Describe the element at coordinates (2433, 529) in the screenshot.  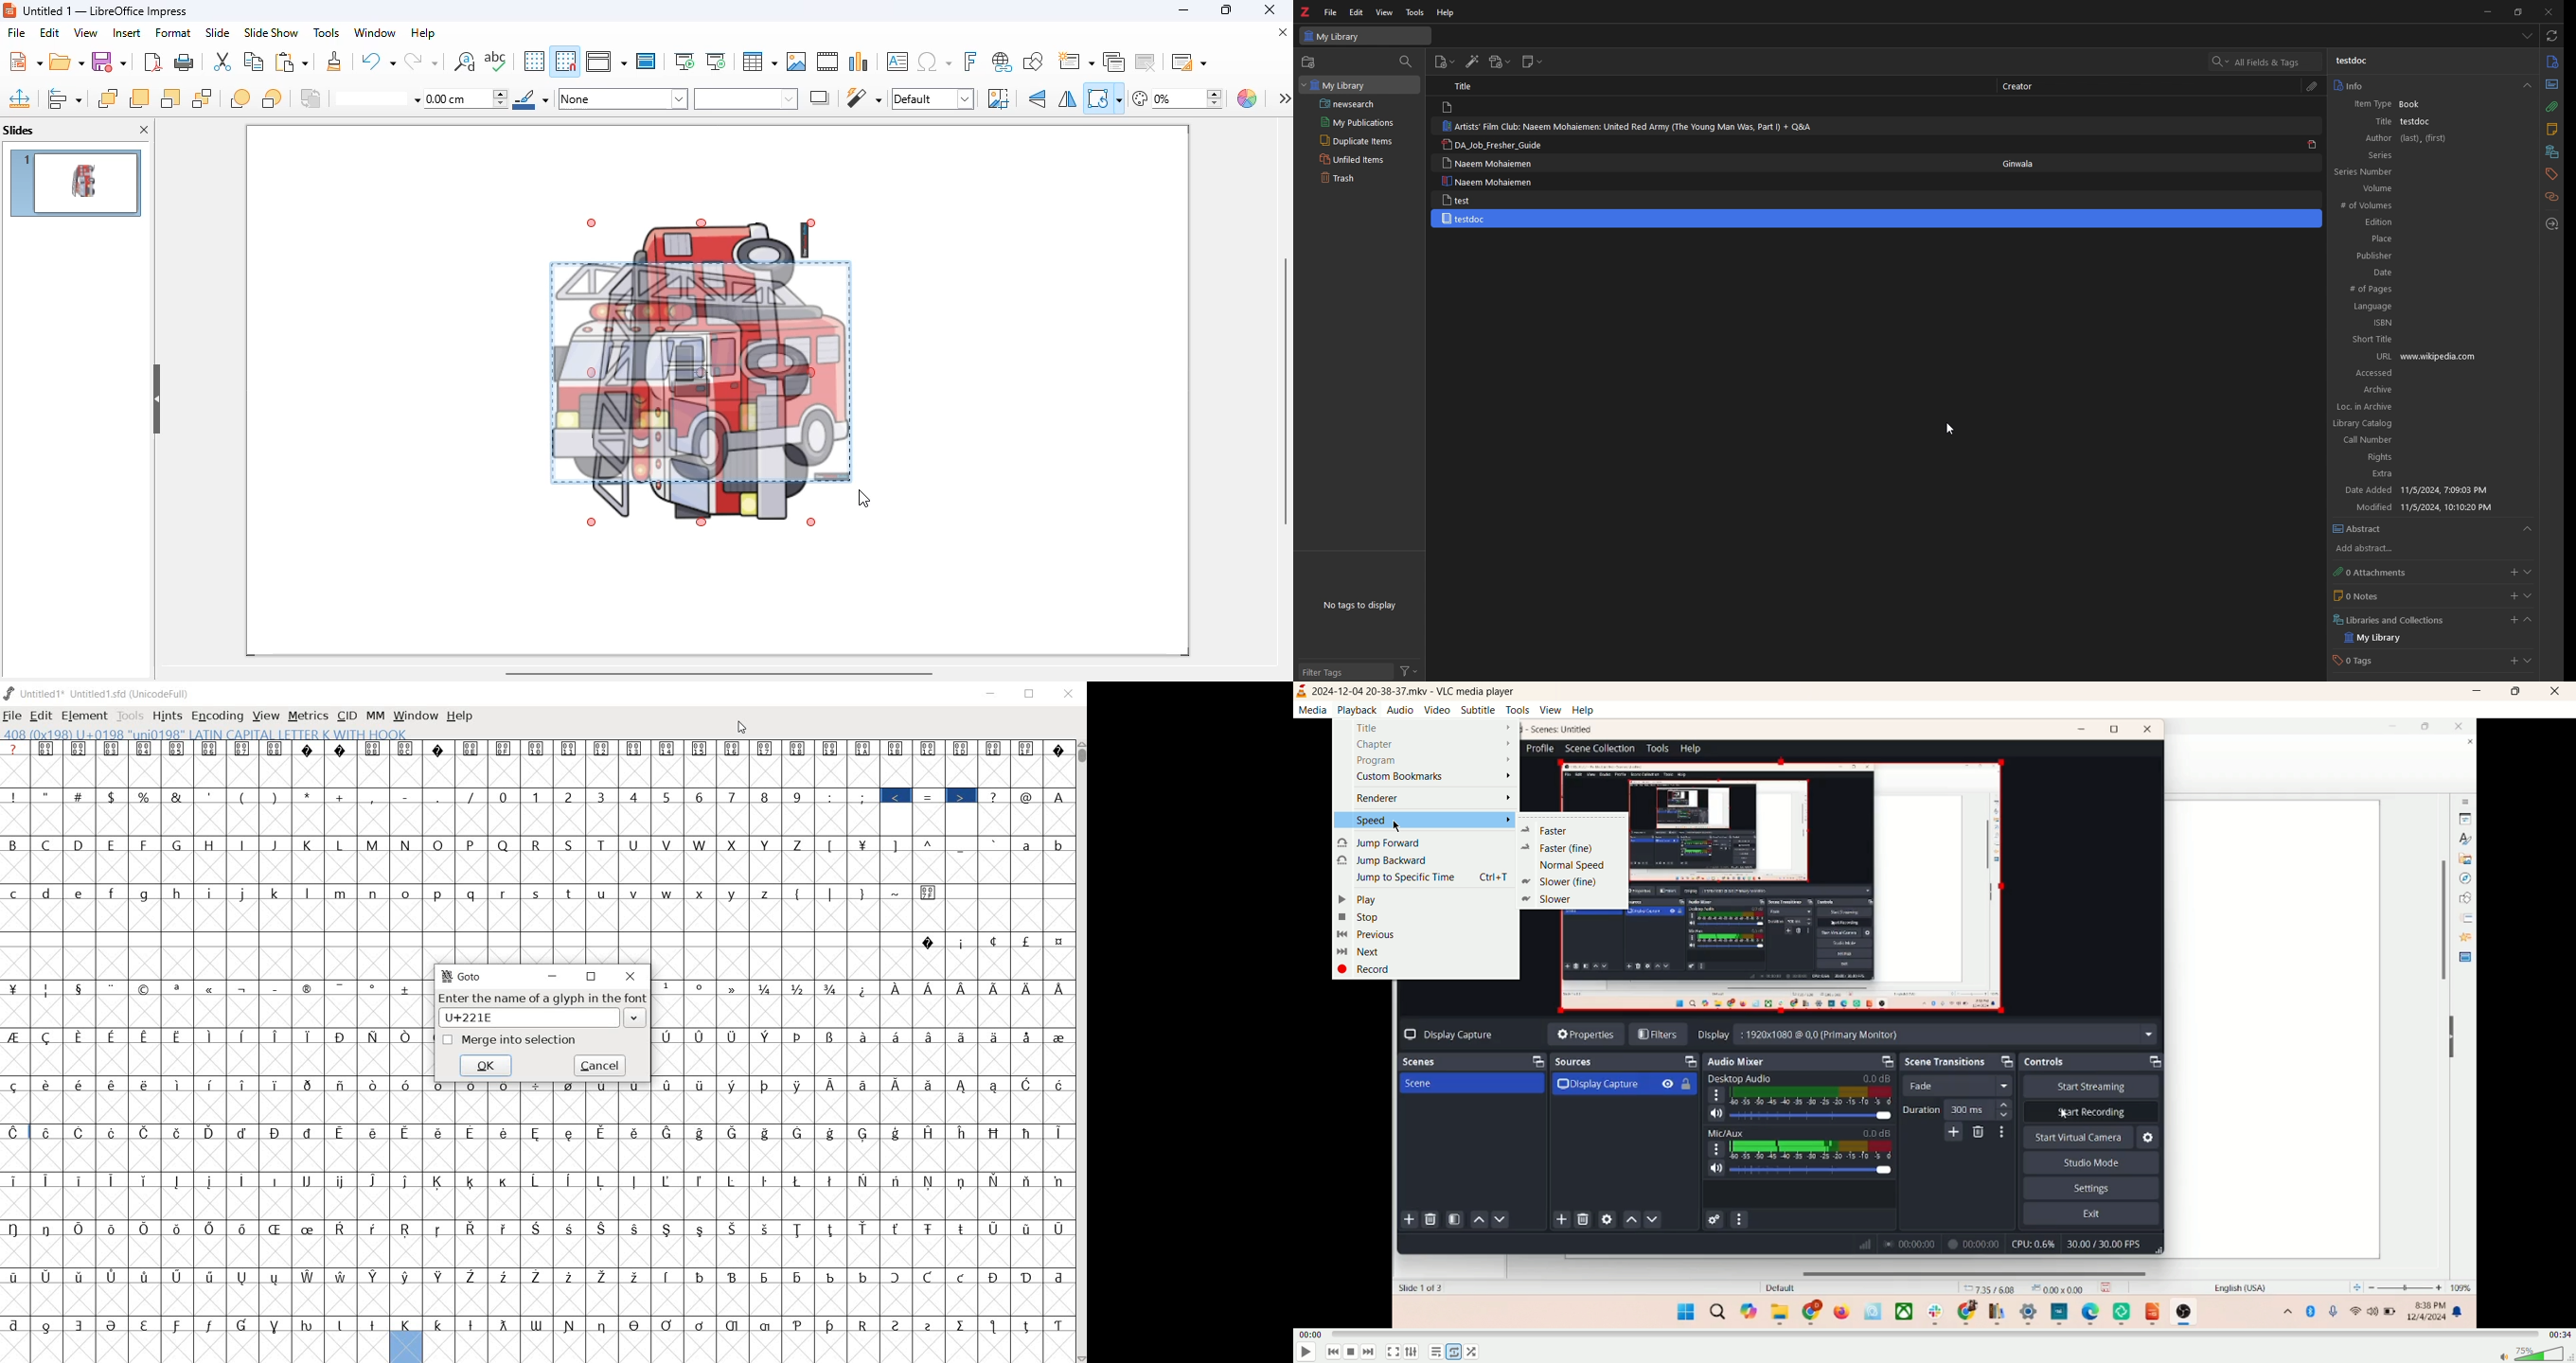
I see `abstract` at that location.